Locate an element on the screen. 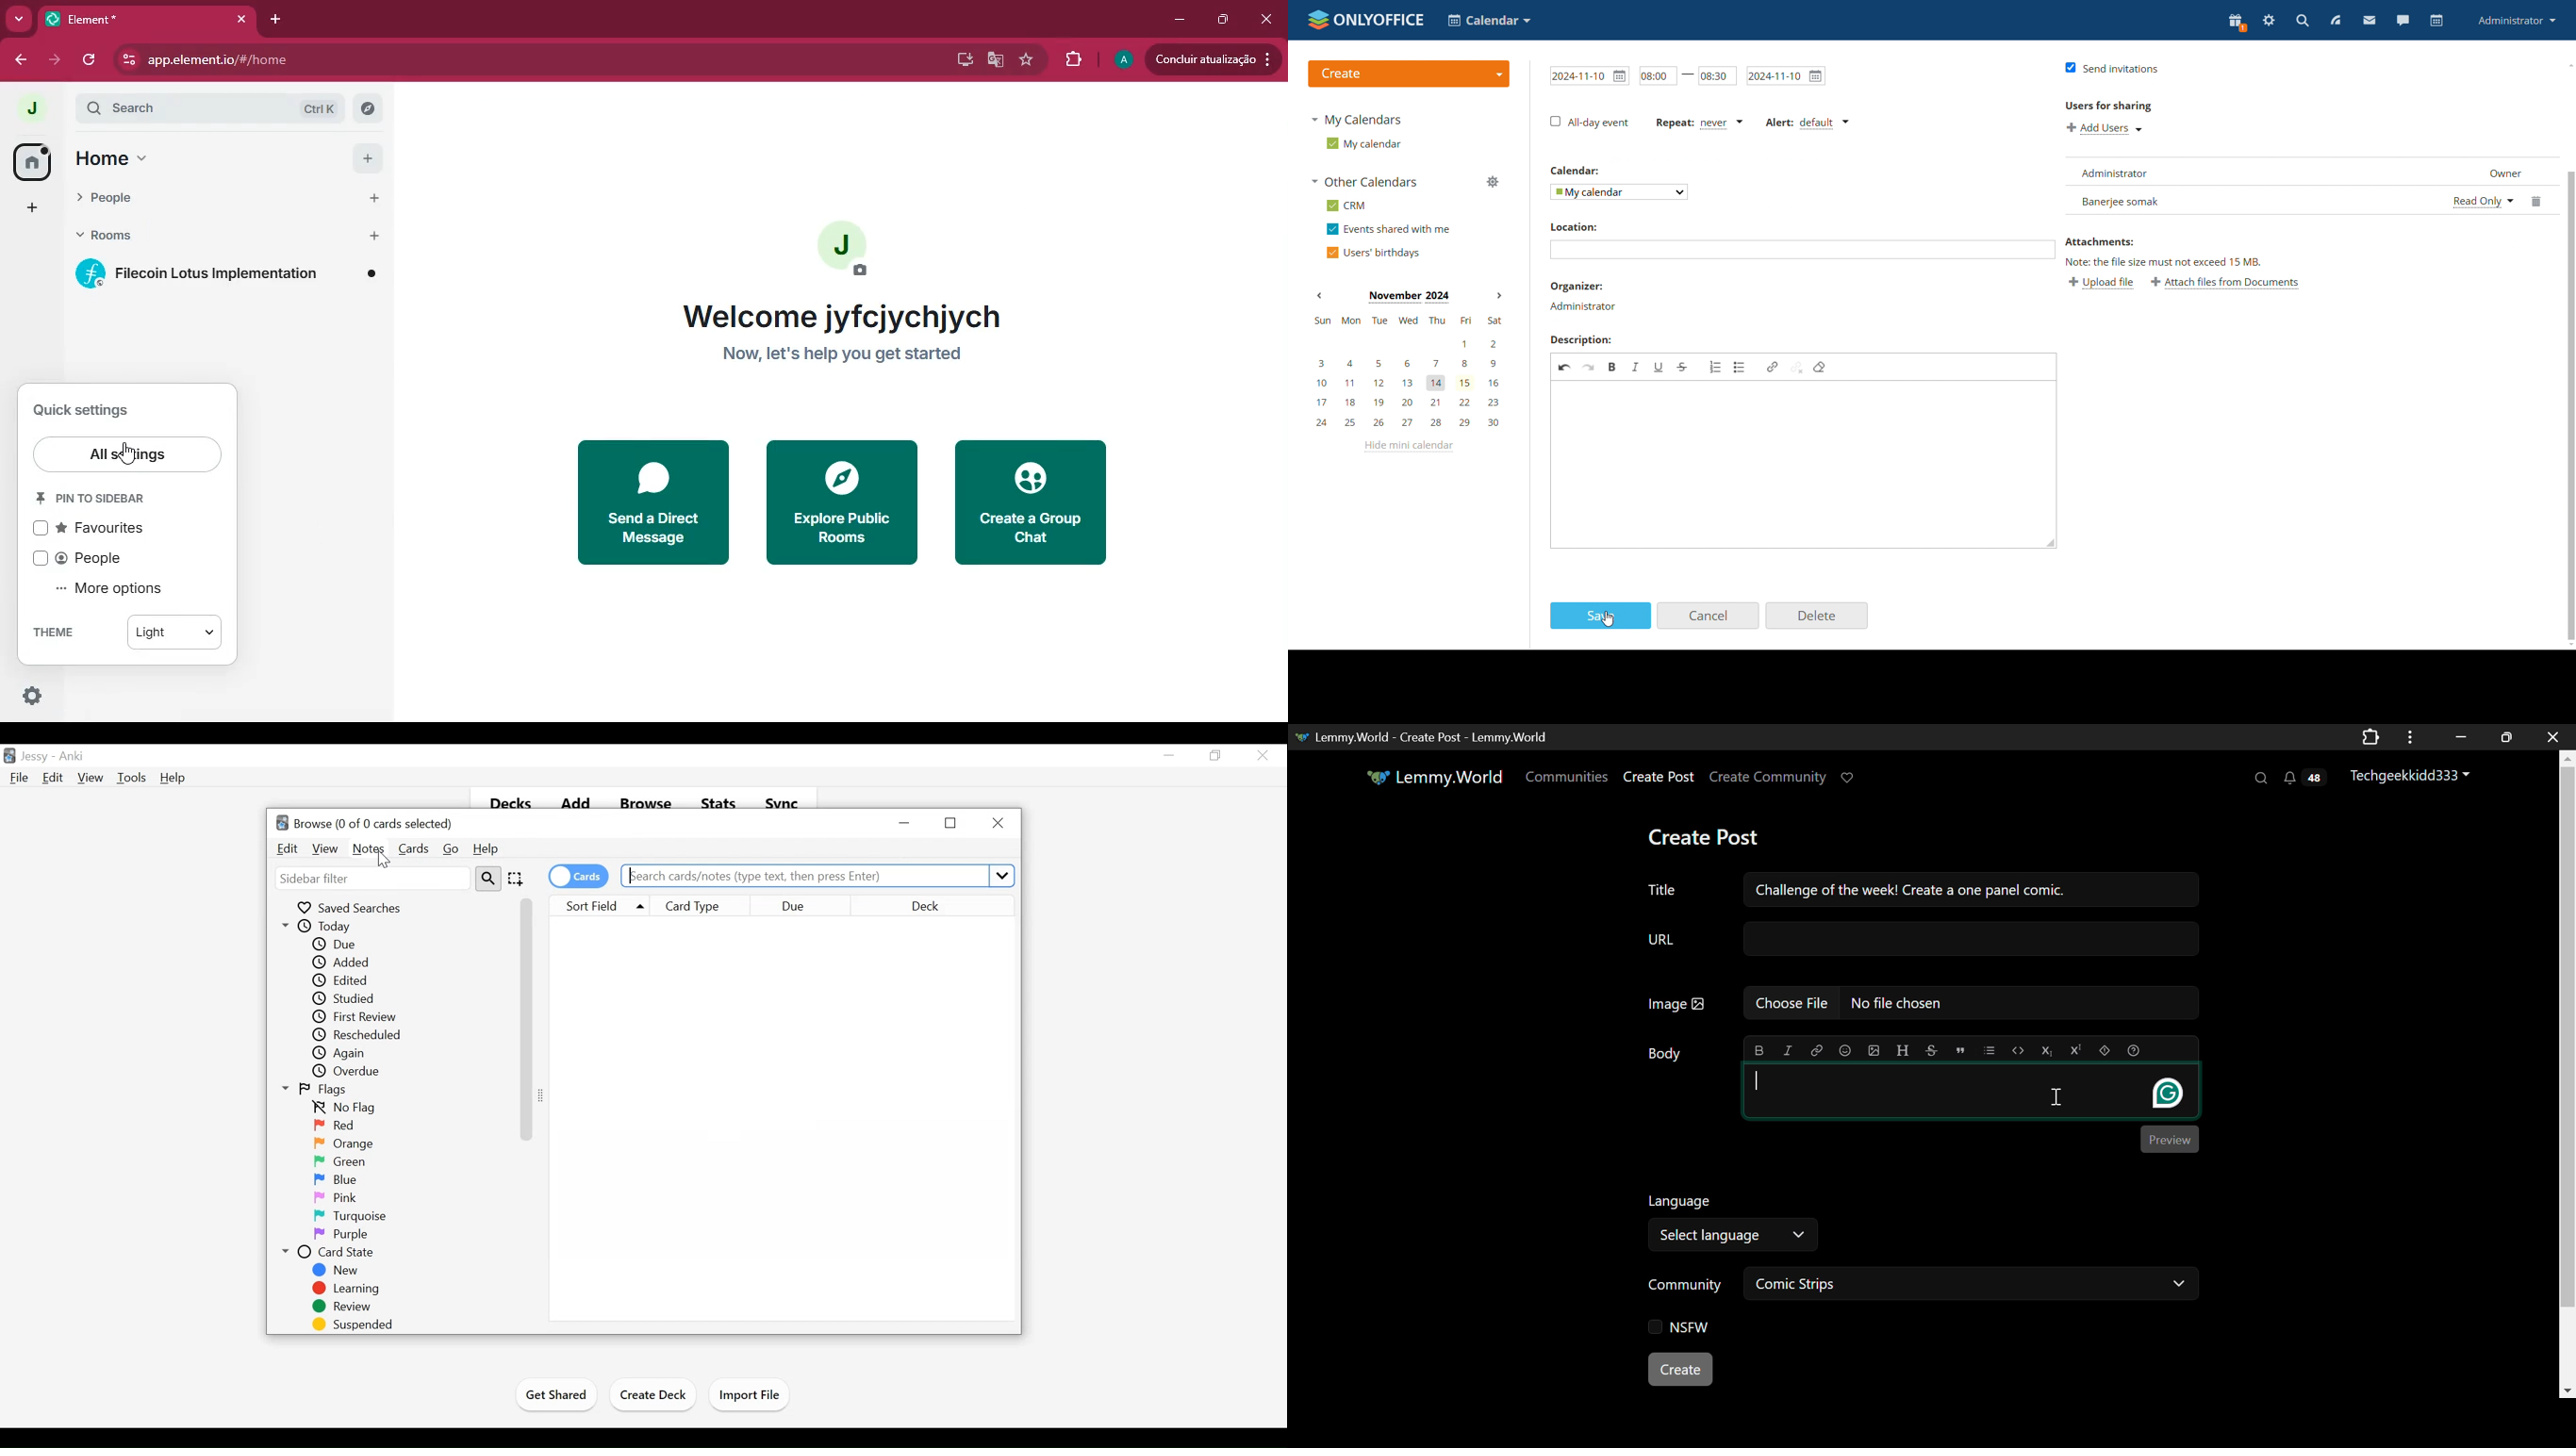 The height and width of the screenshot is (1456, 2576). search tabs is located at coordinates (19, 20).